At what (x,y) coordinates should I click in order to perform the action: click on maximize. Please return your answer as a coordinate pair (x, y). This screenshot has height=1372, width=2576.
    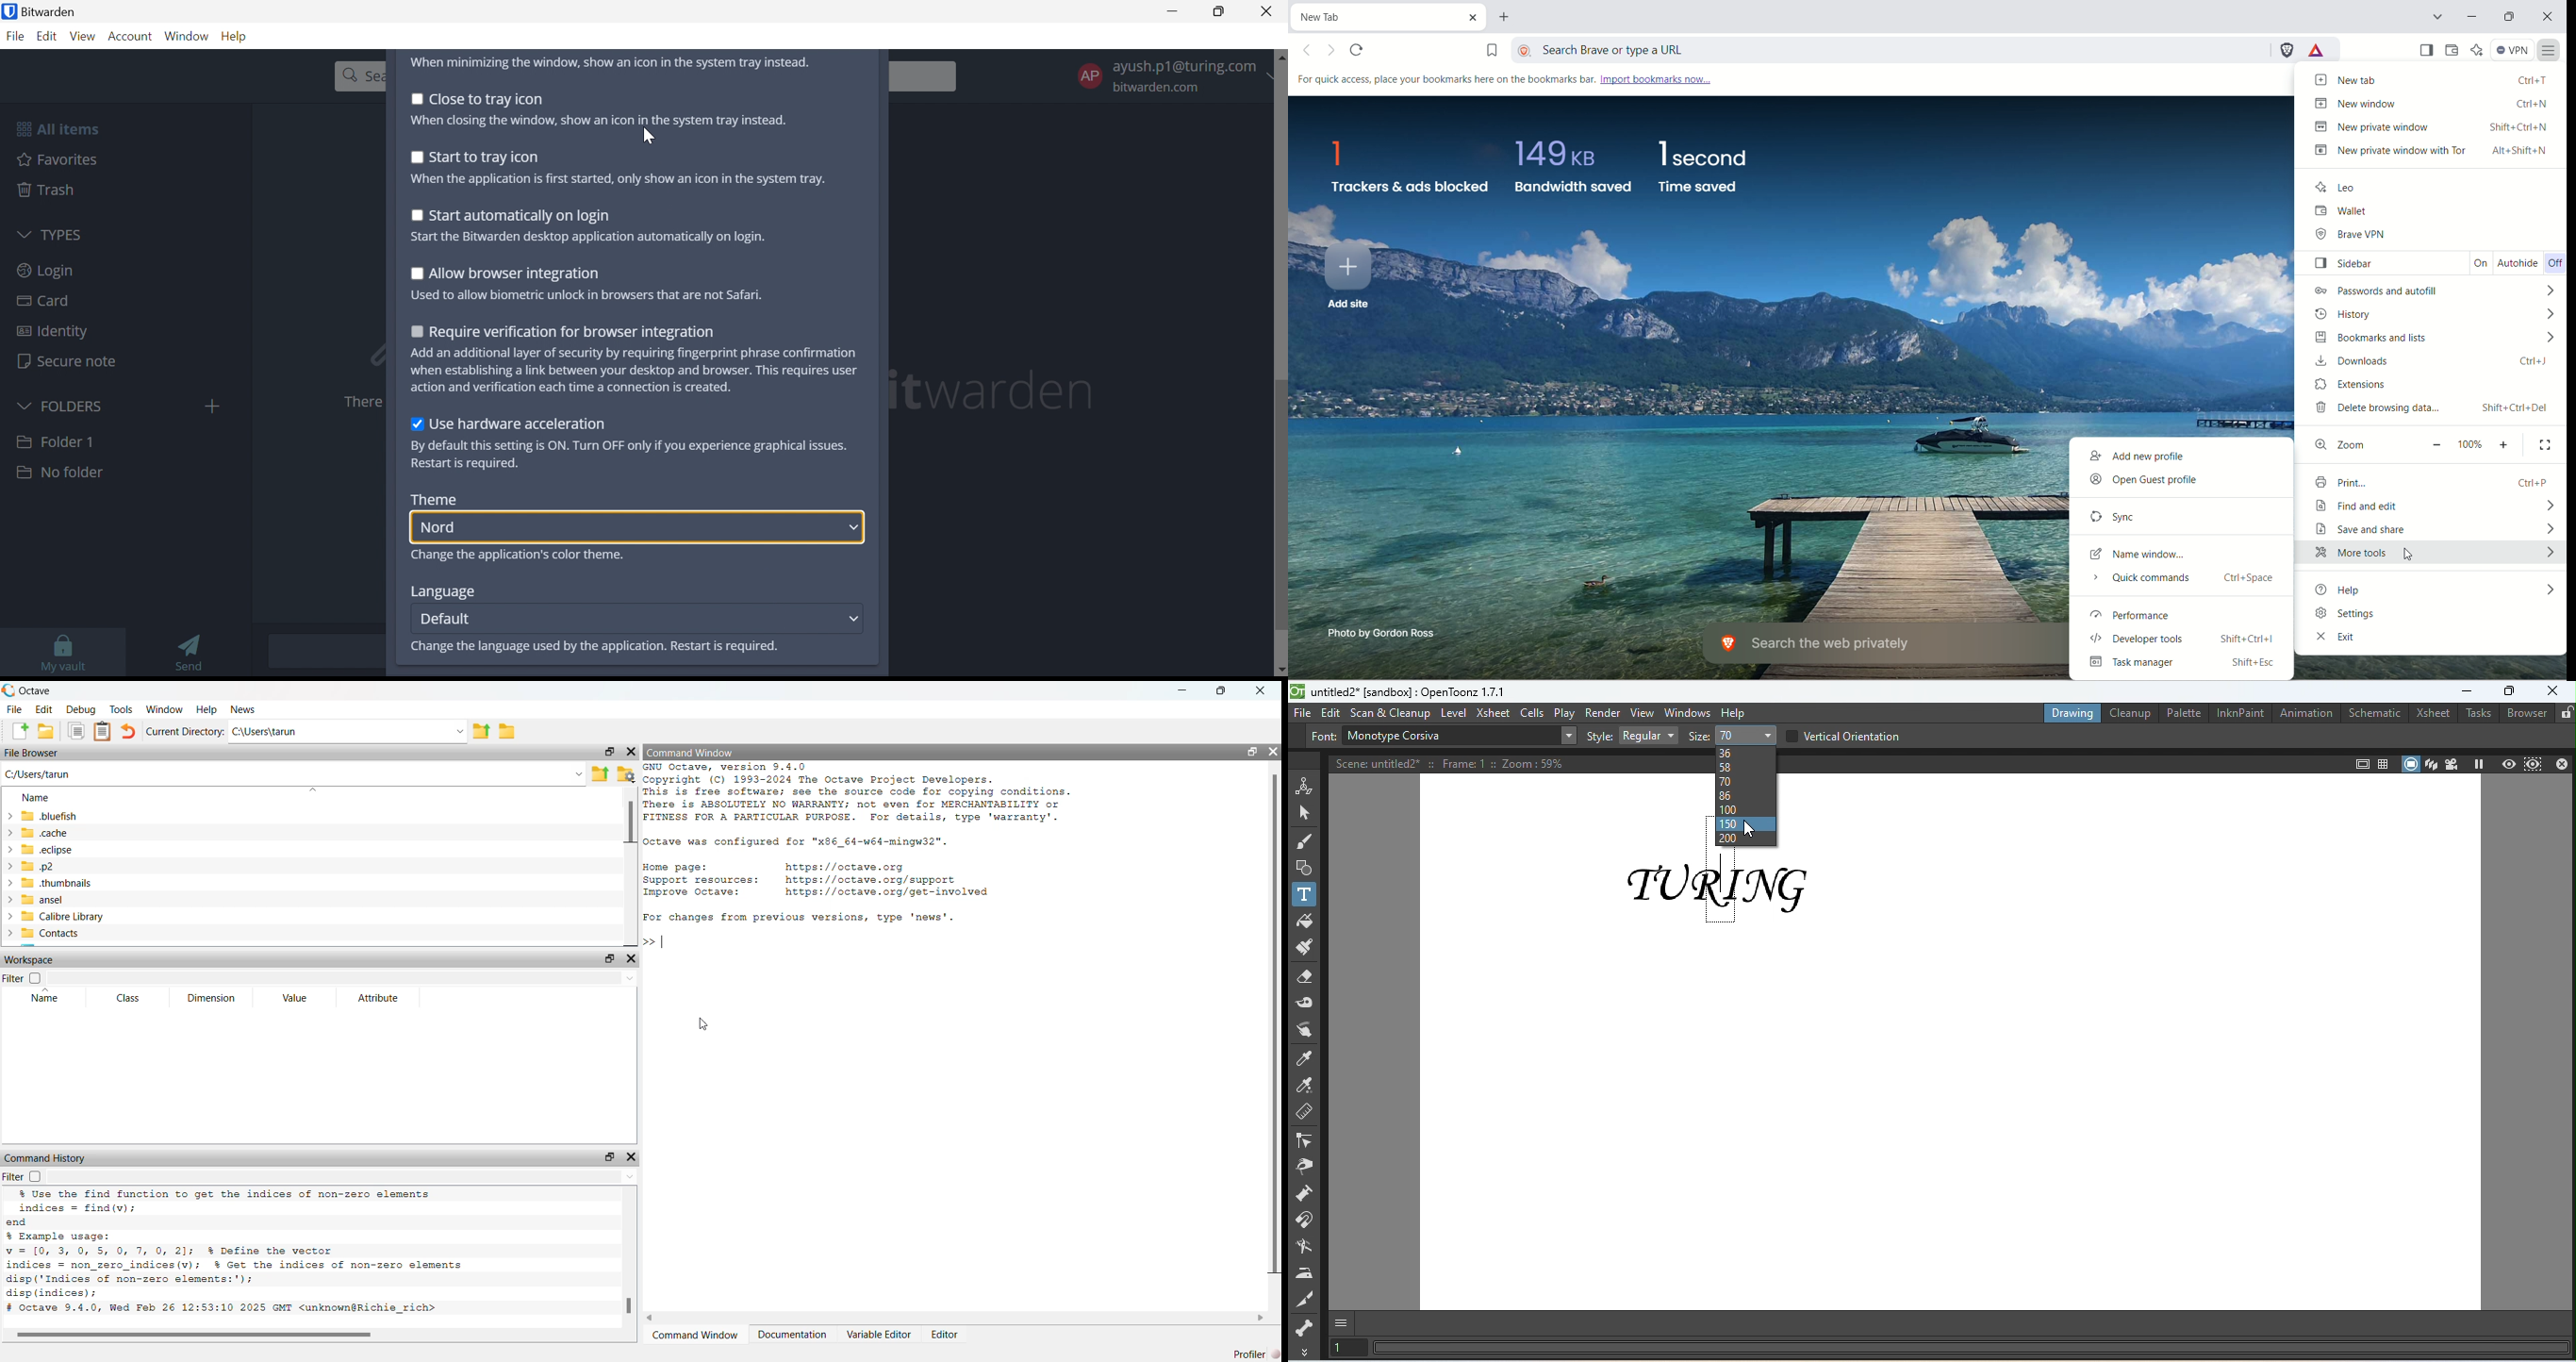
    Looking at the image, I should click on (2510, 15).